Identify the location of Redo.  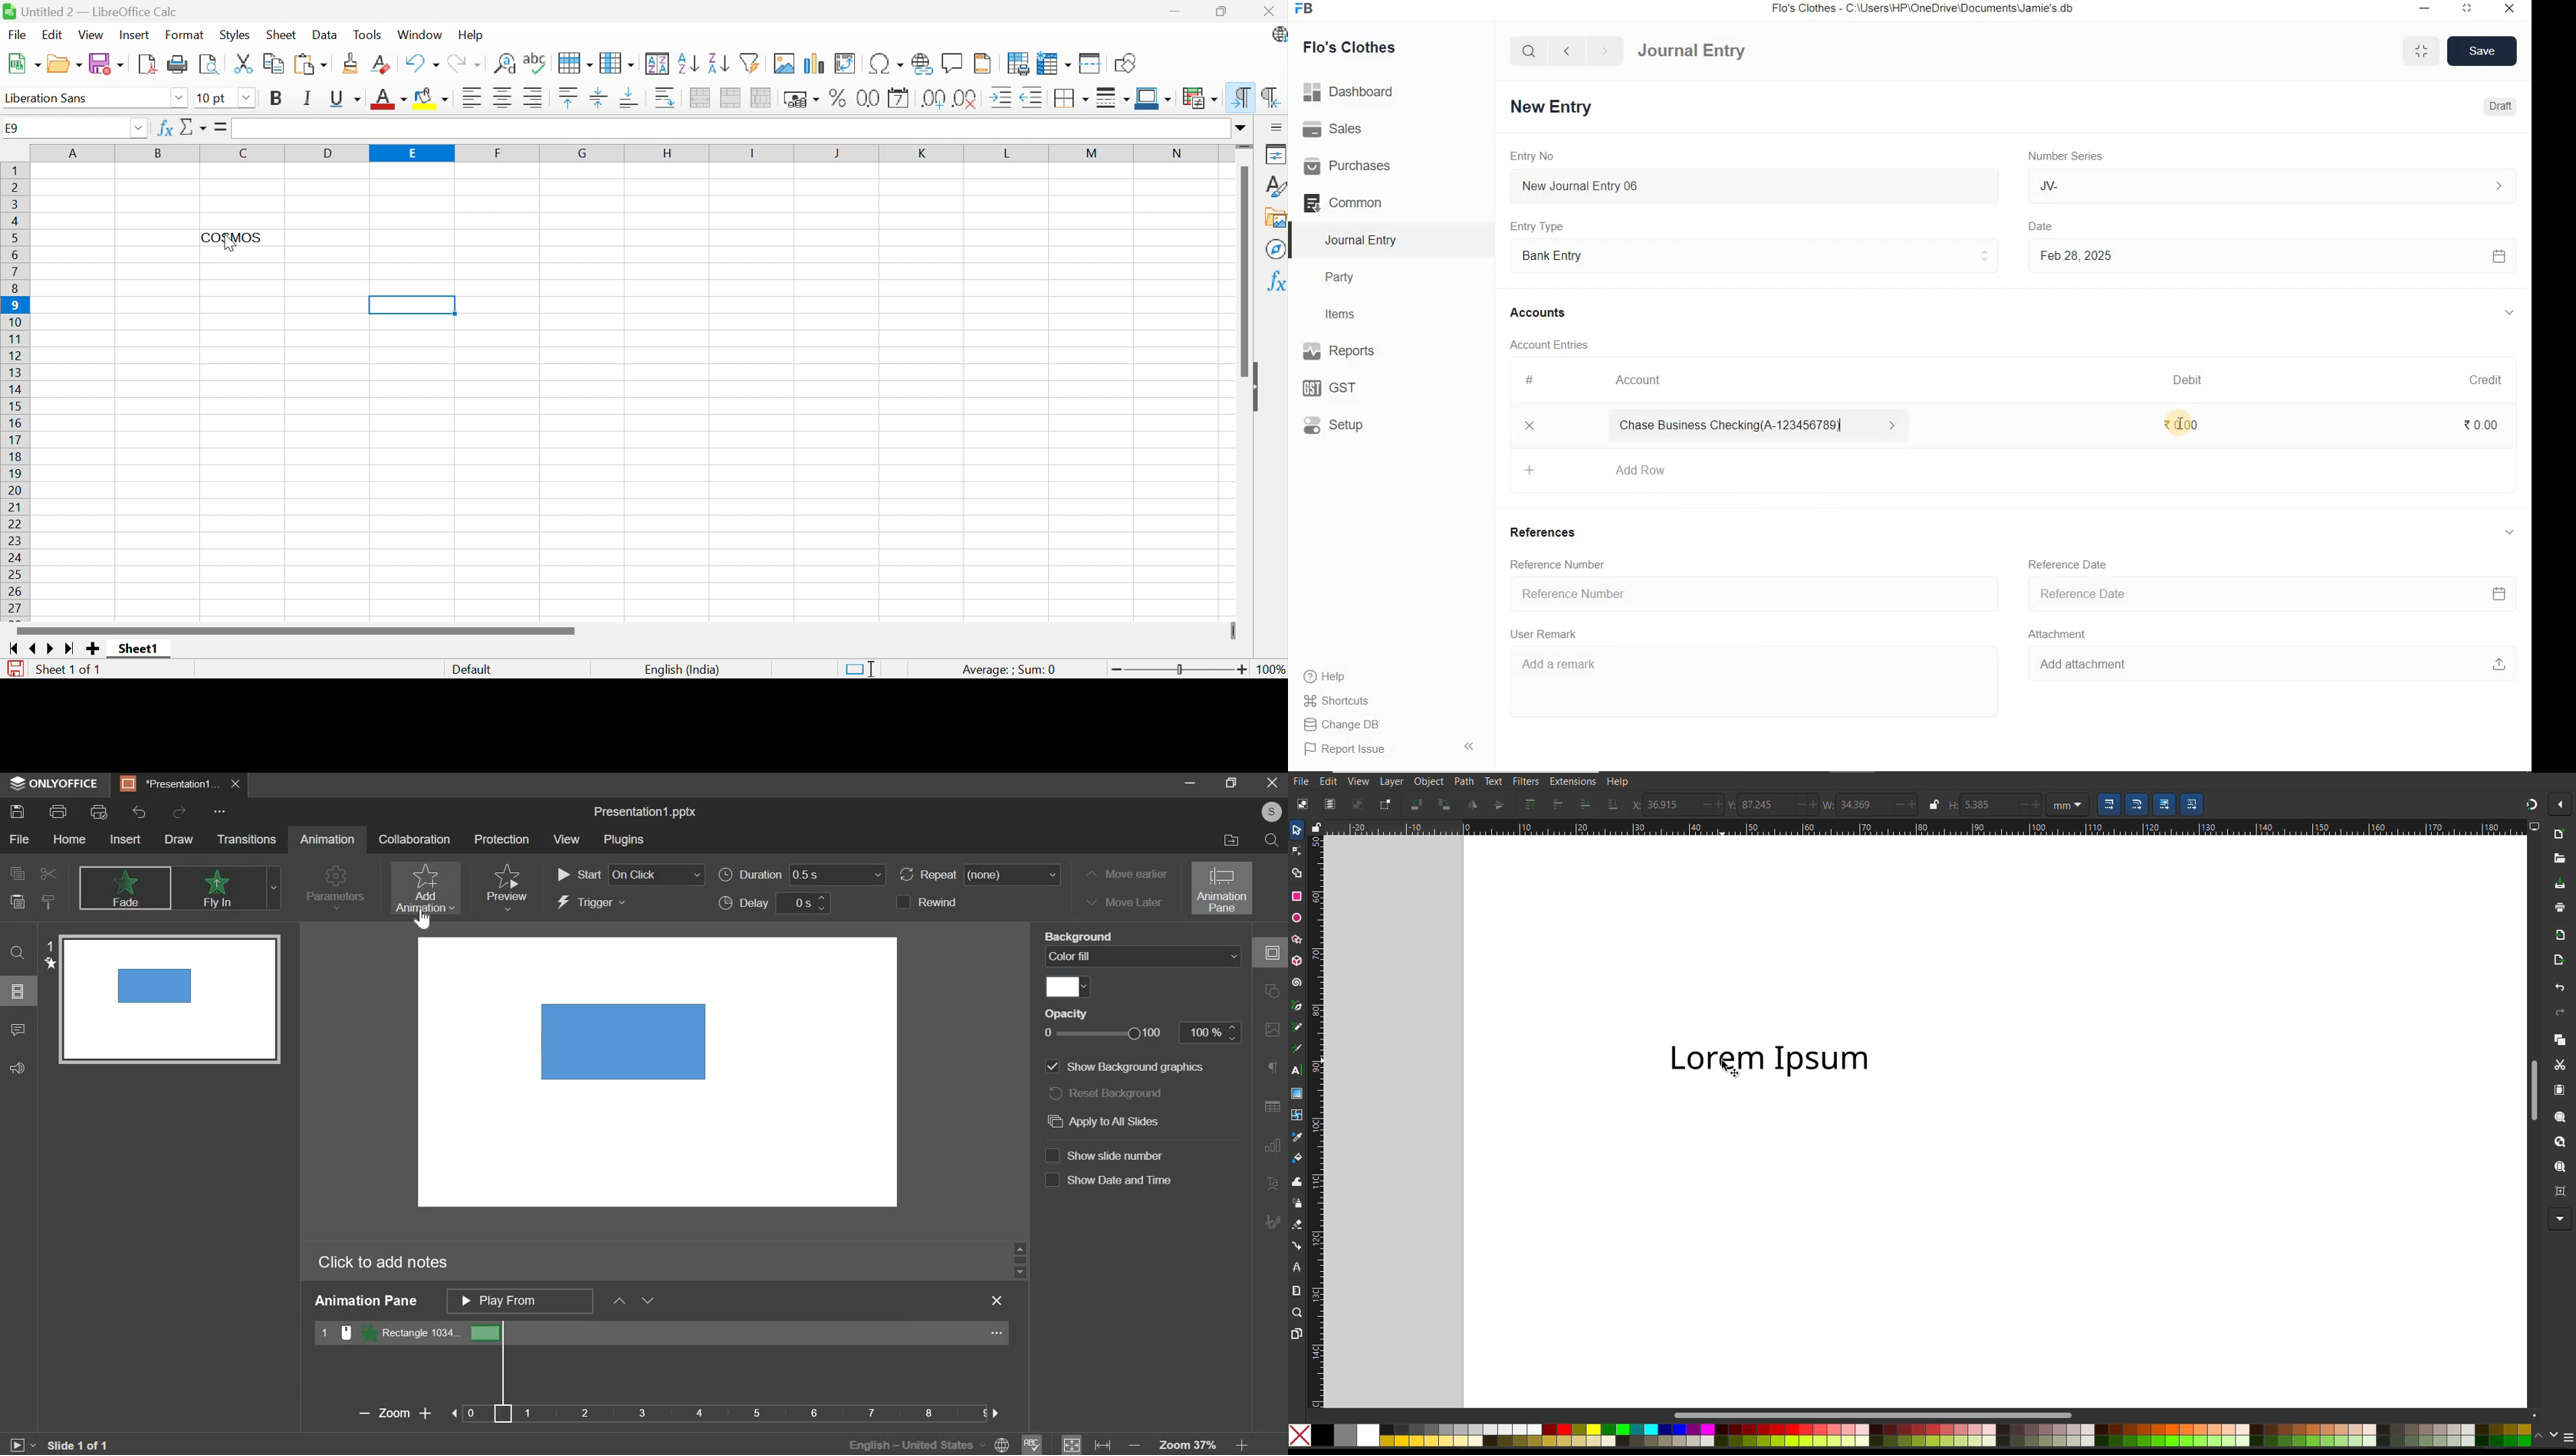
(463, 65).